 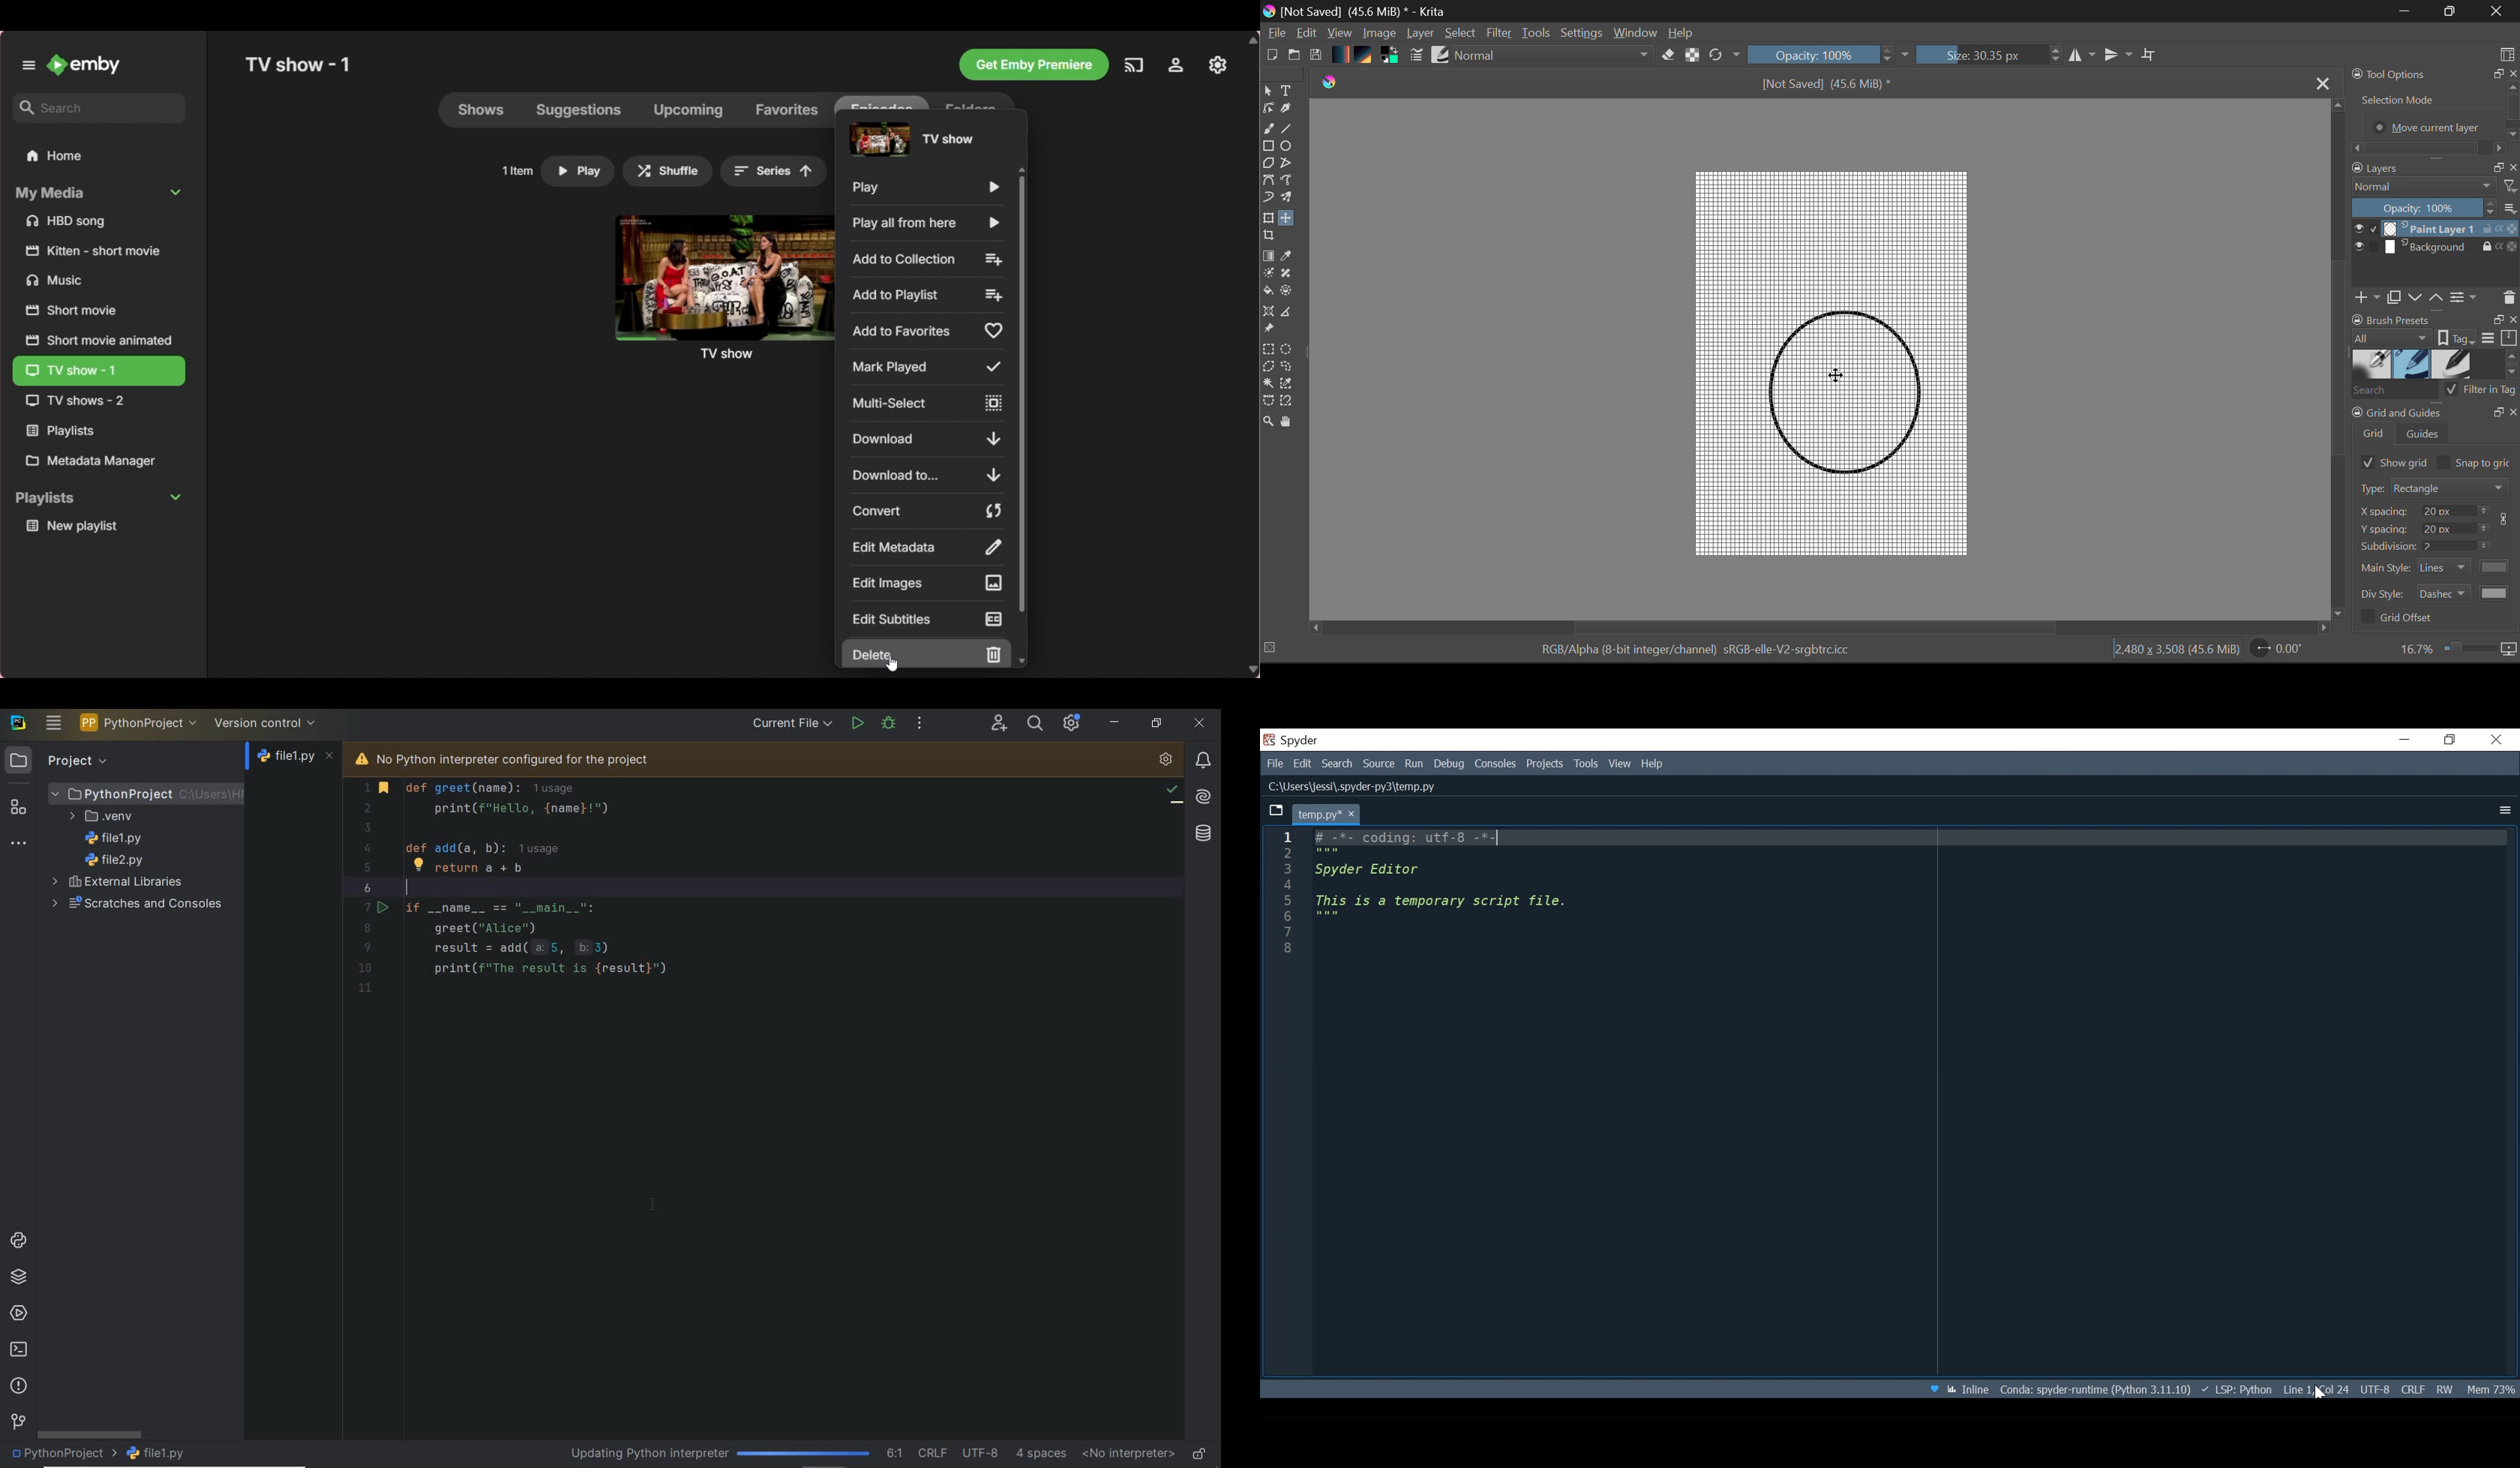 What do you see at coordinates (1917, 1102) in the screenshot?
I see `# -*- coding: utf-8 -*- """ Spyder Editor  This is a temporary script file. """` at bounding box center [1917, 1102].